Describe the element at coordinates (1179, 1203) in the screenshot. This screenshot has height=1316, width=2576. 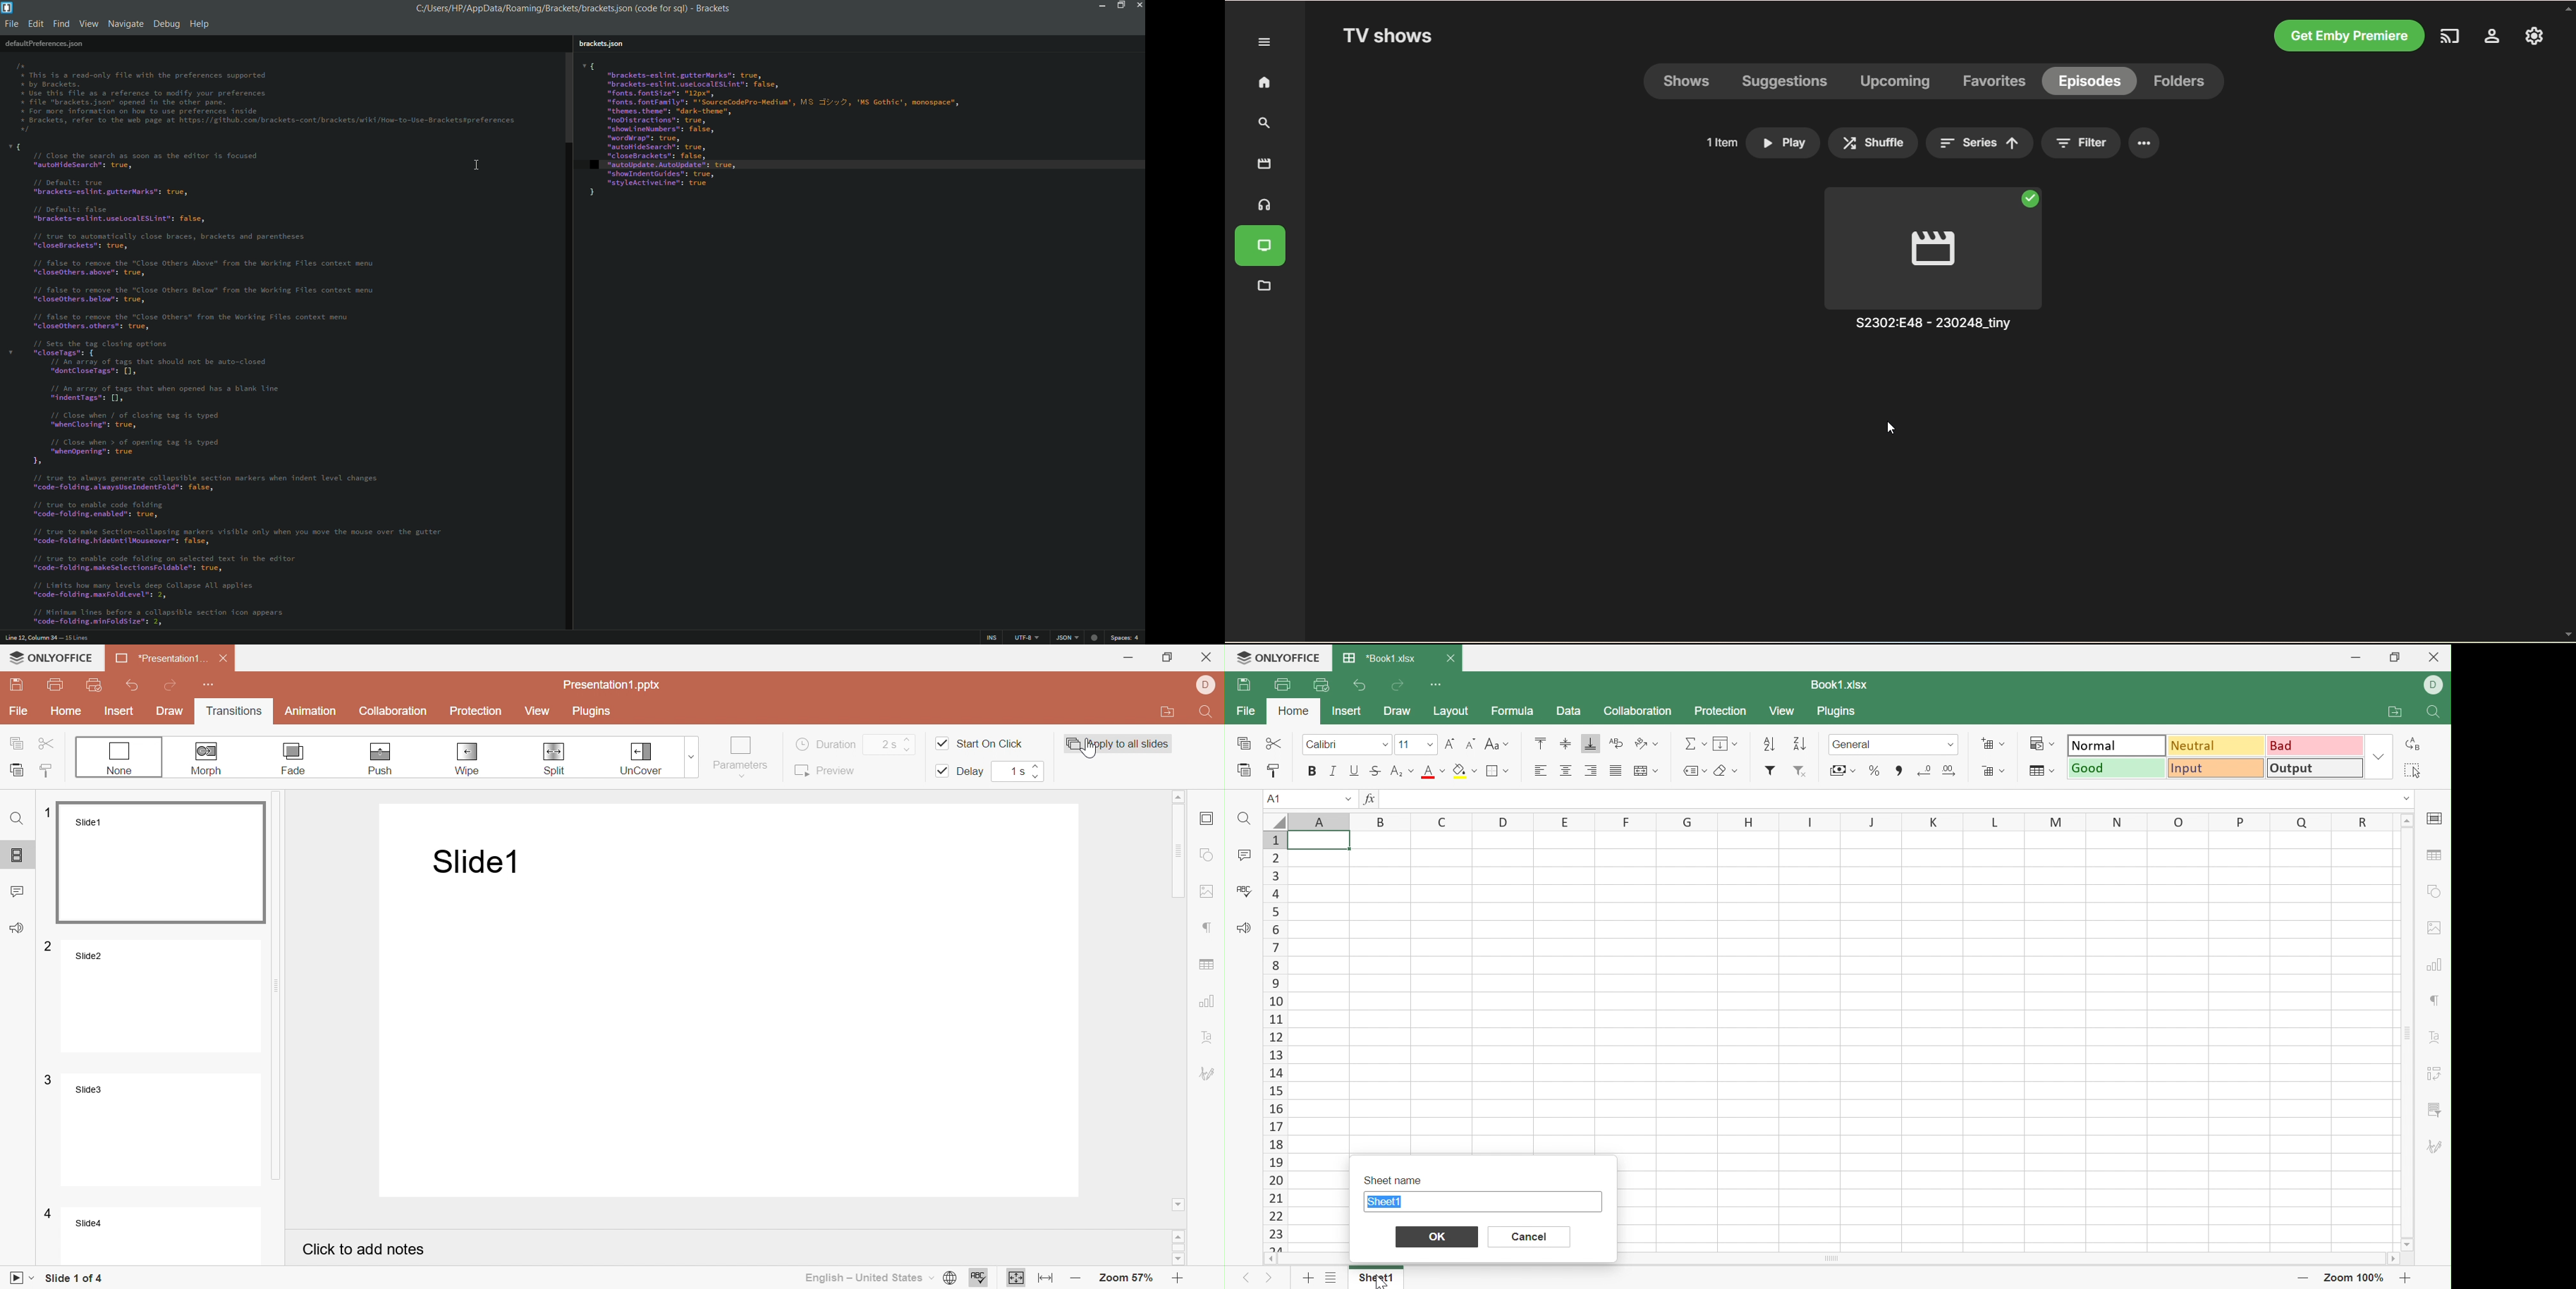
I see `Scroll down` at that location.